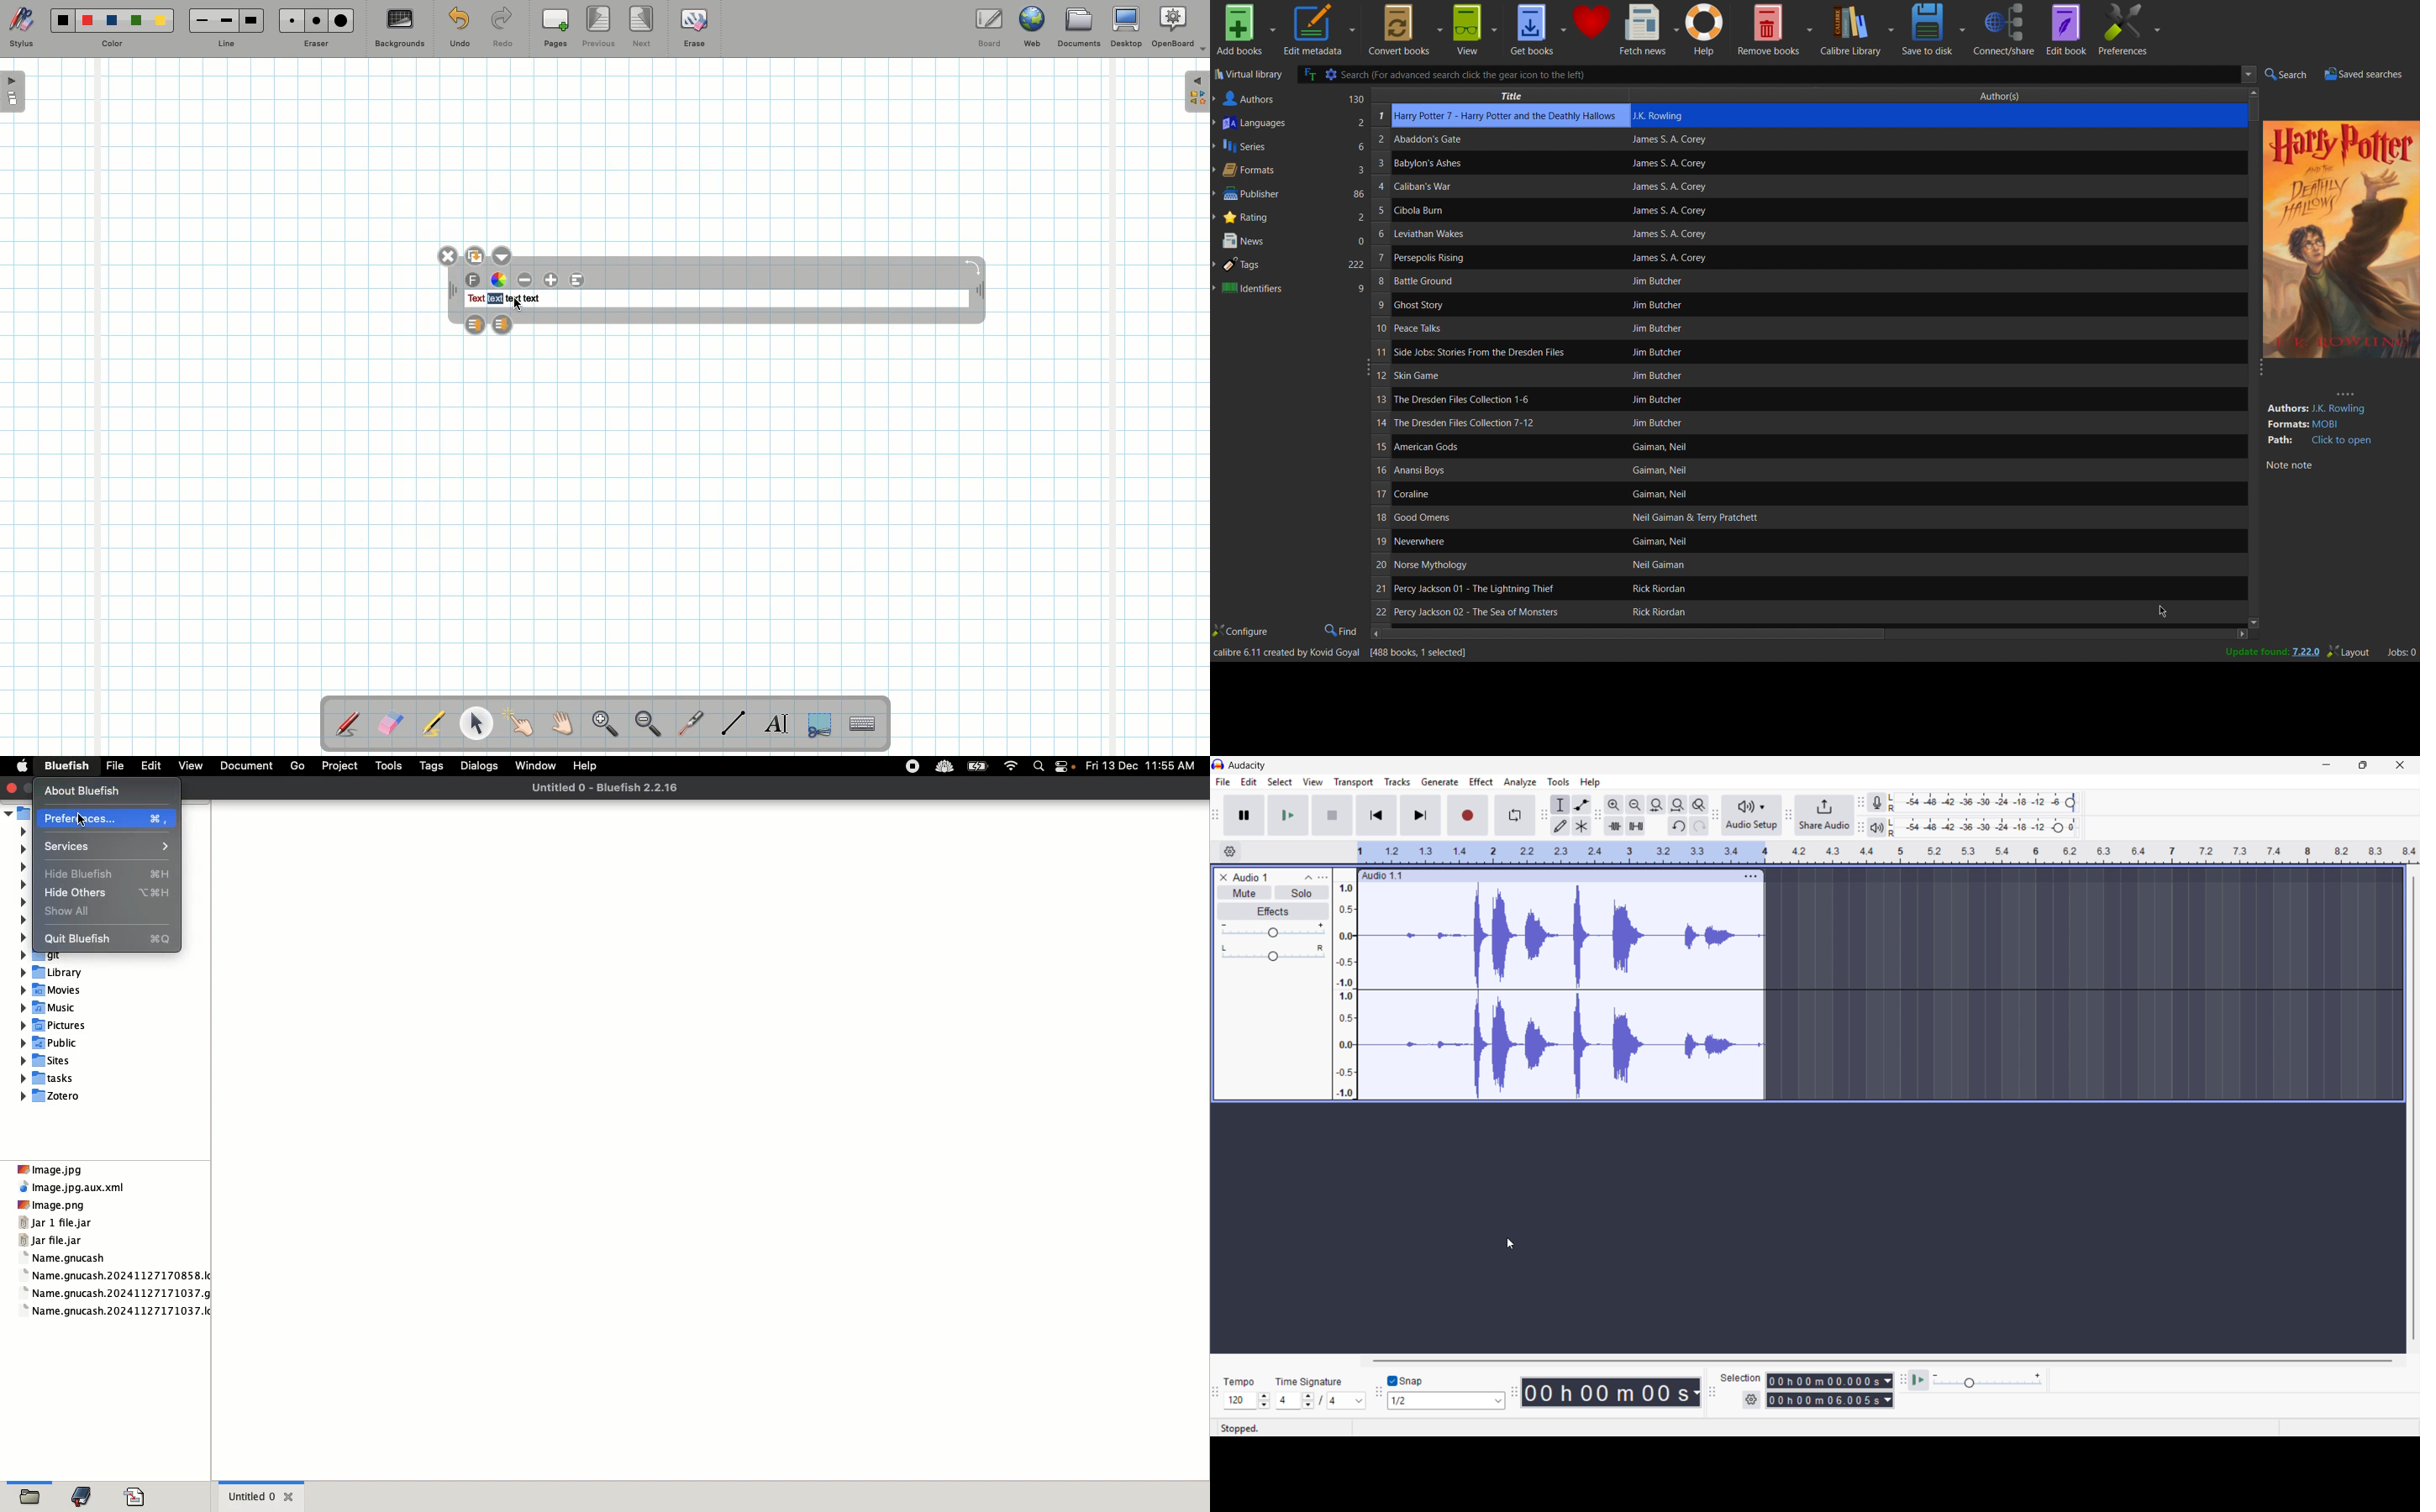  What do you see at coordinates (1245, 74) in the screenshot?
I see `Virtual library` at bounding box center [1245, 74].